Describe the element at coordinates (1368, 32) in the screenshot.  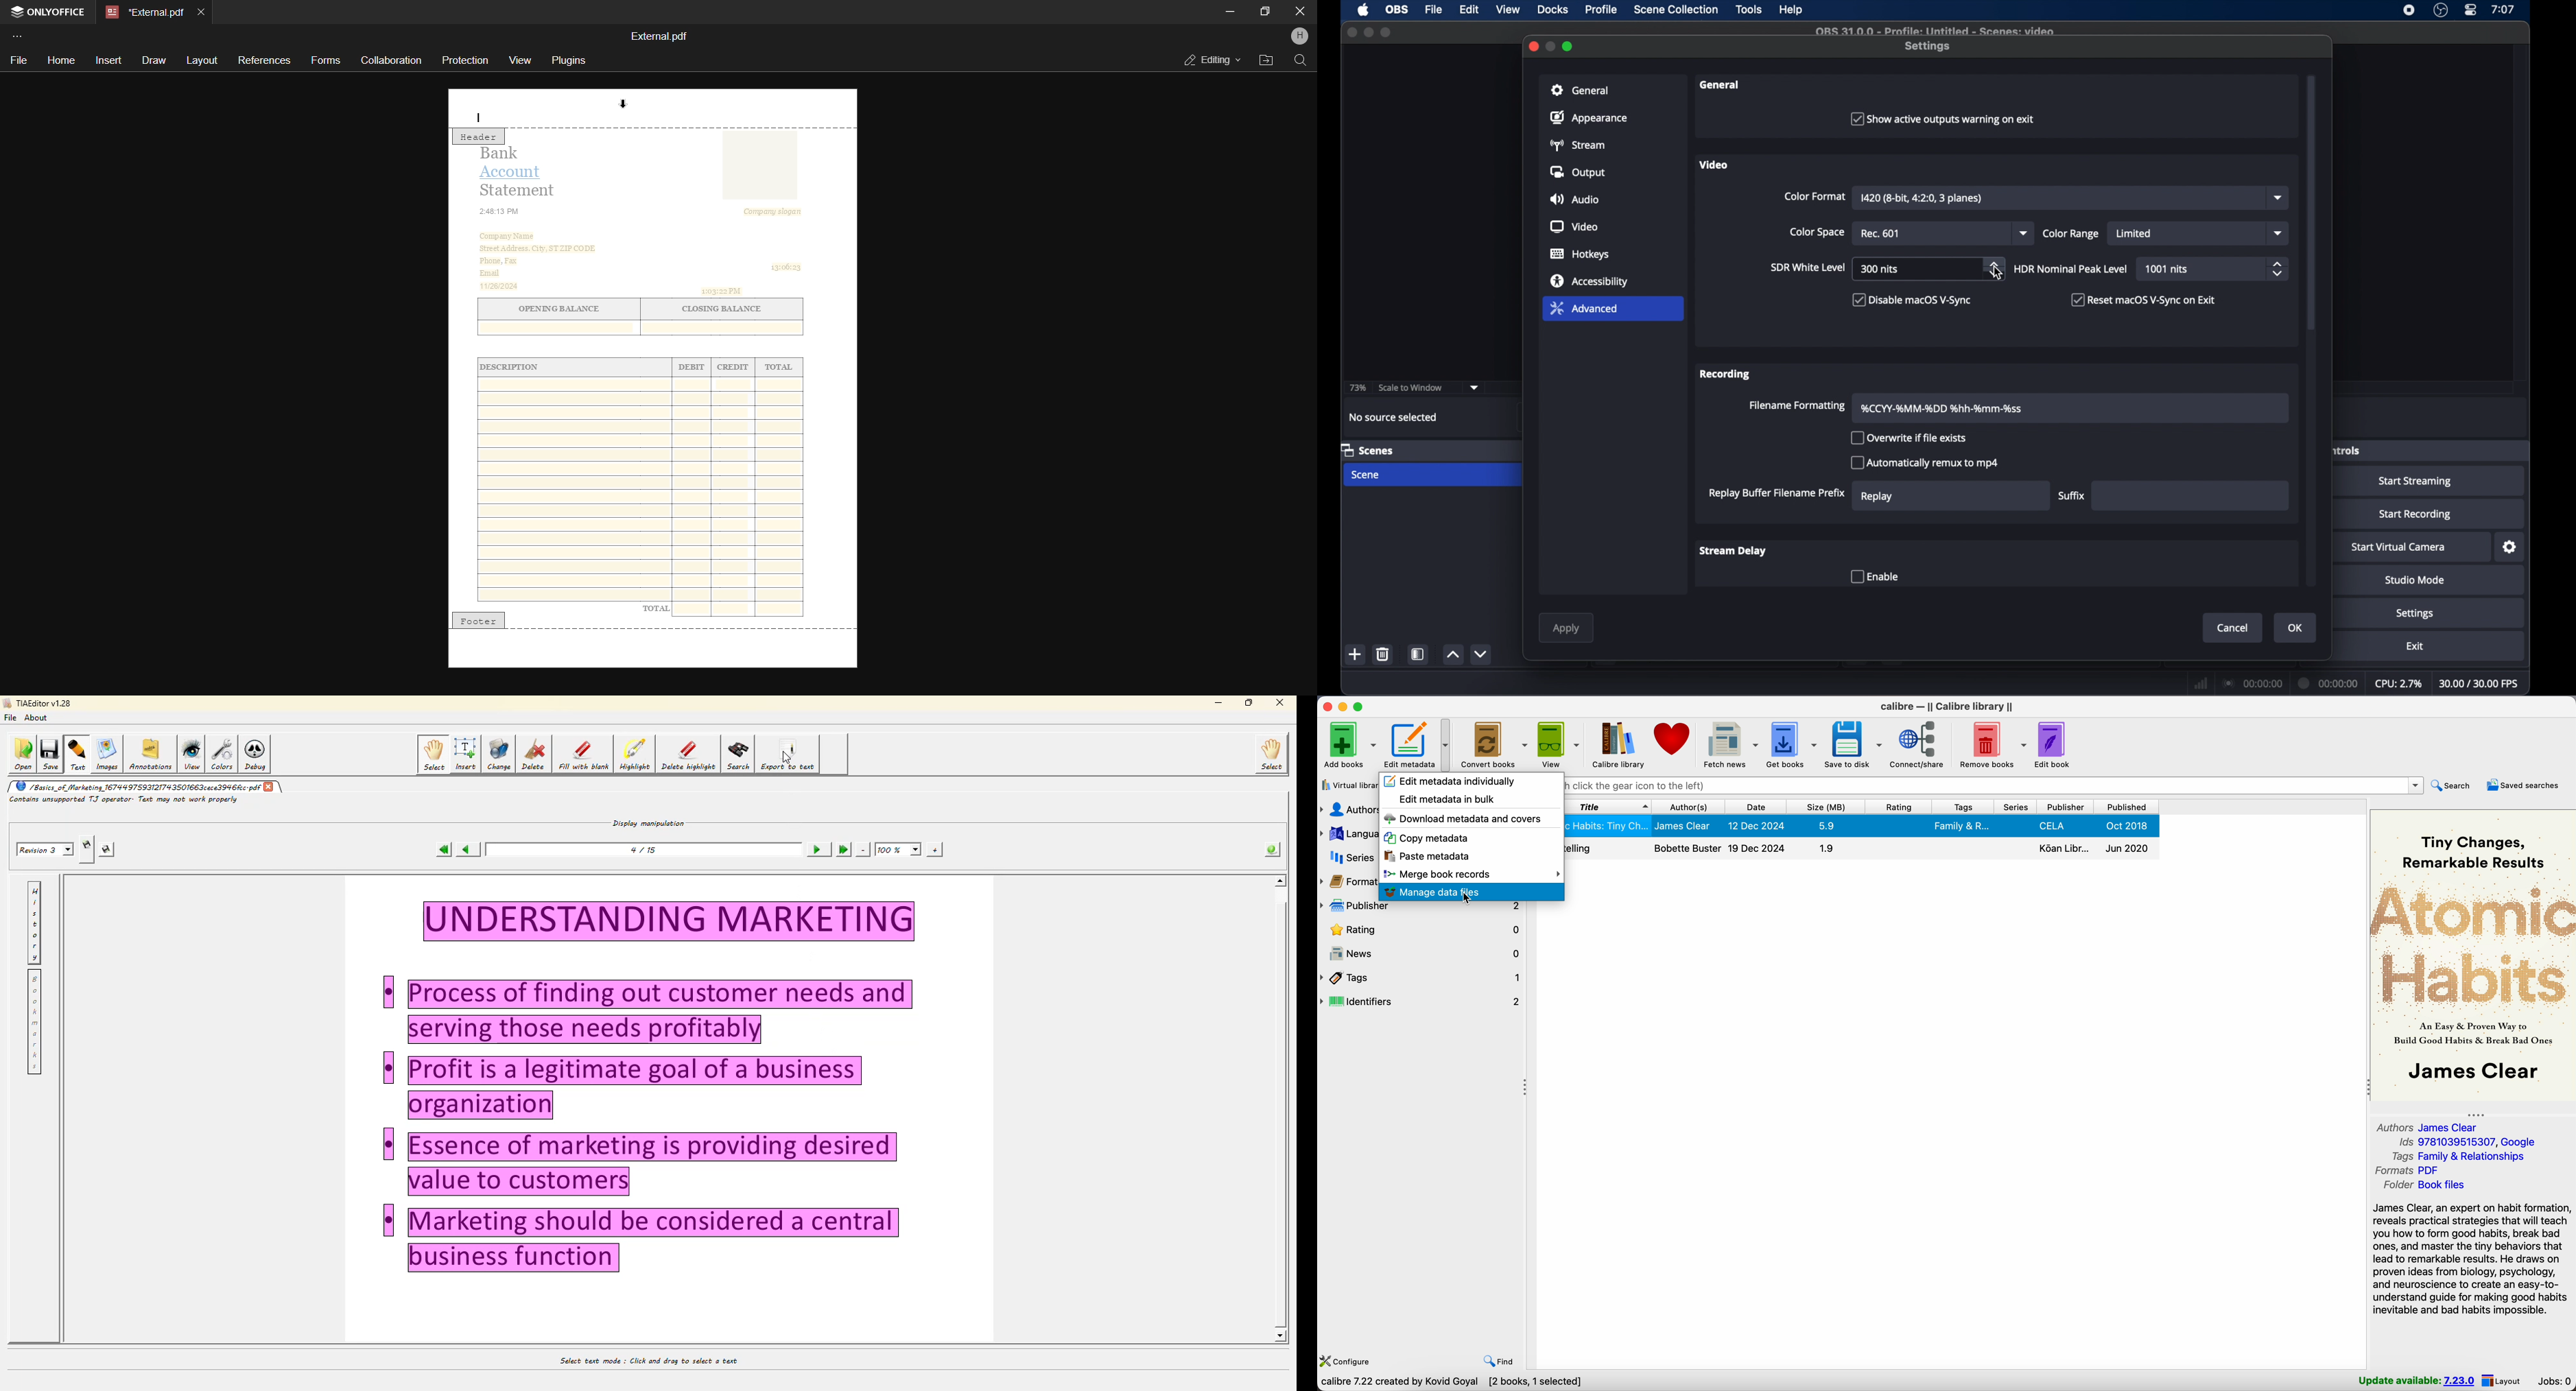
I see `minimize` at that location.